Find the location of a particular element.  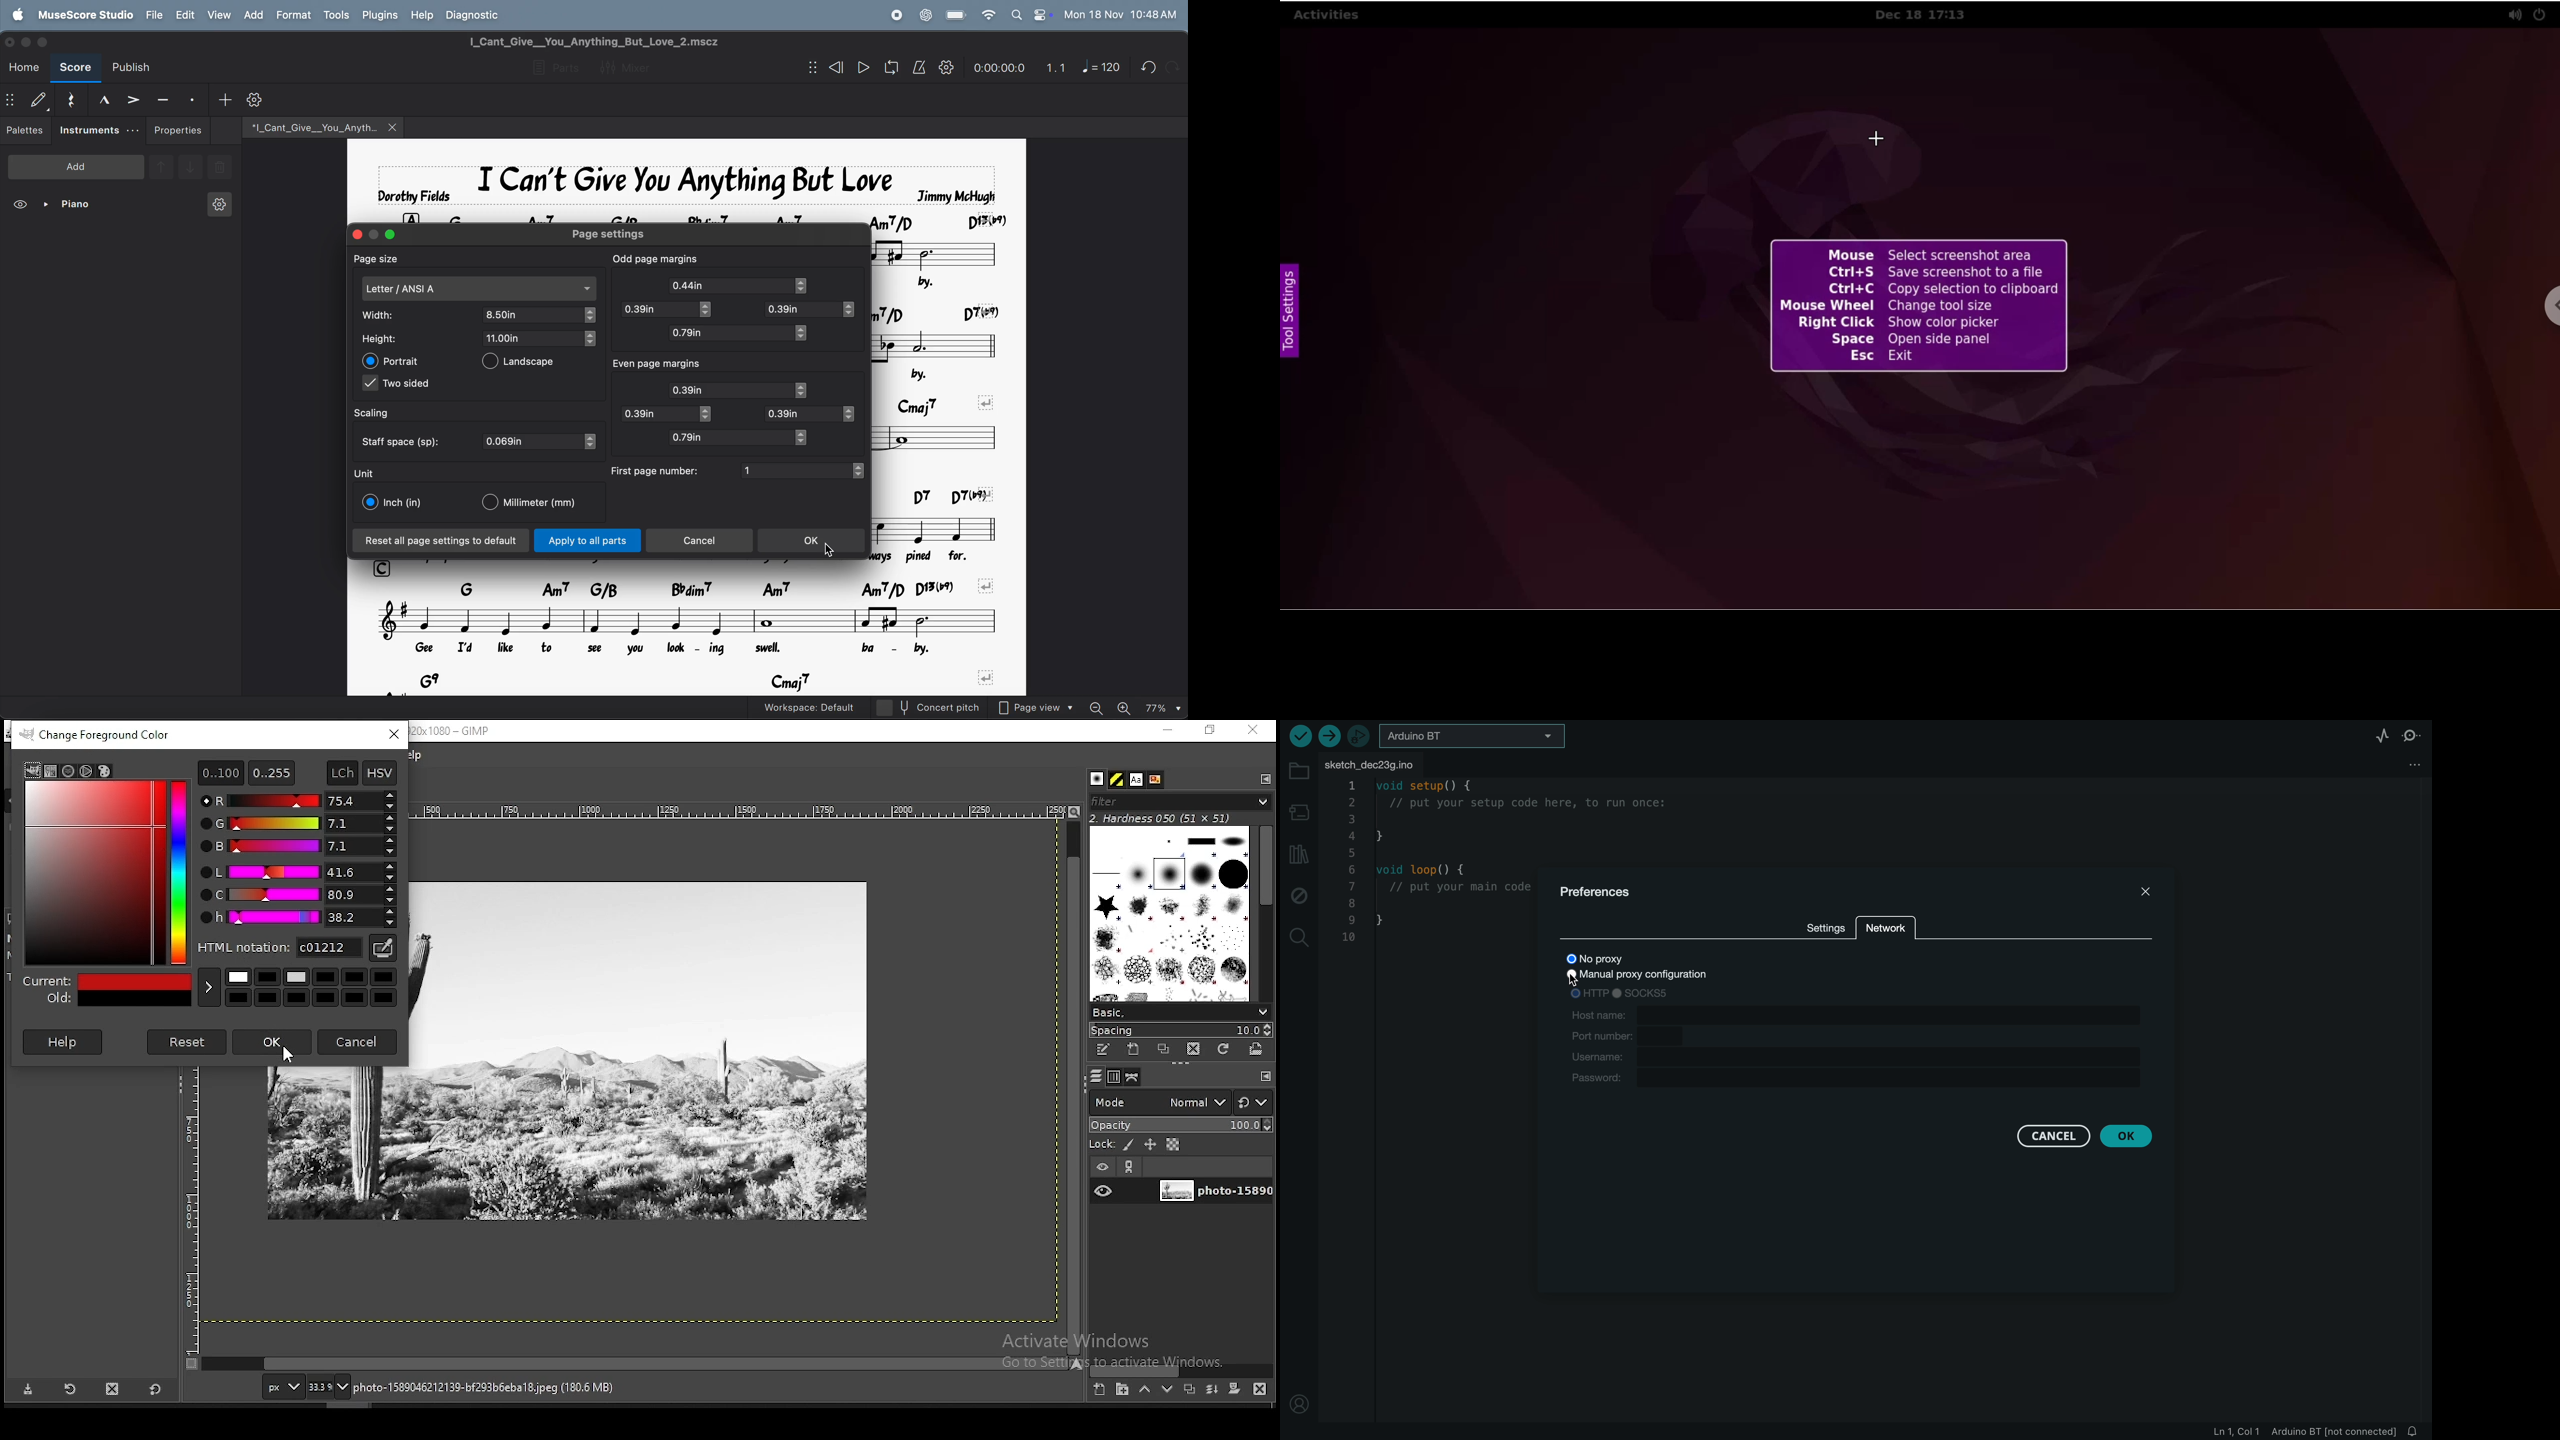

0.79in is located at coordinates (729, 437).